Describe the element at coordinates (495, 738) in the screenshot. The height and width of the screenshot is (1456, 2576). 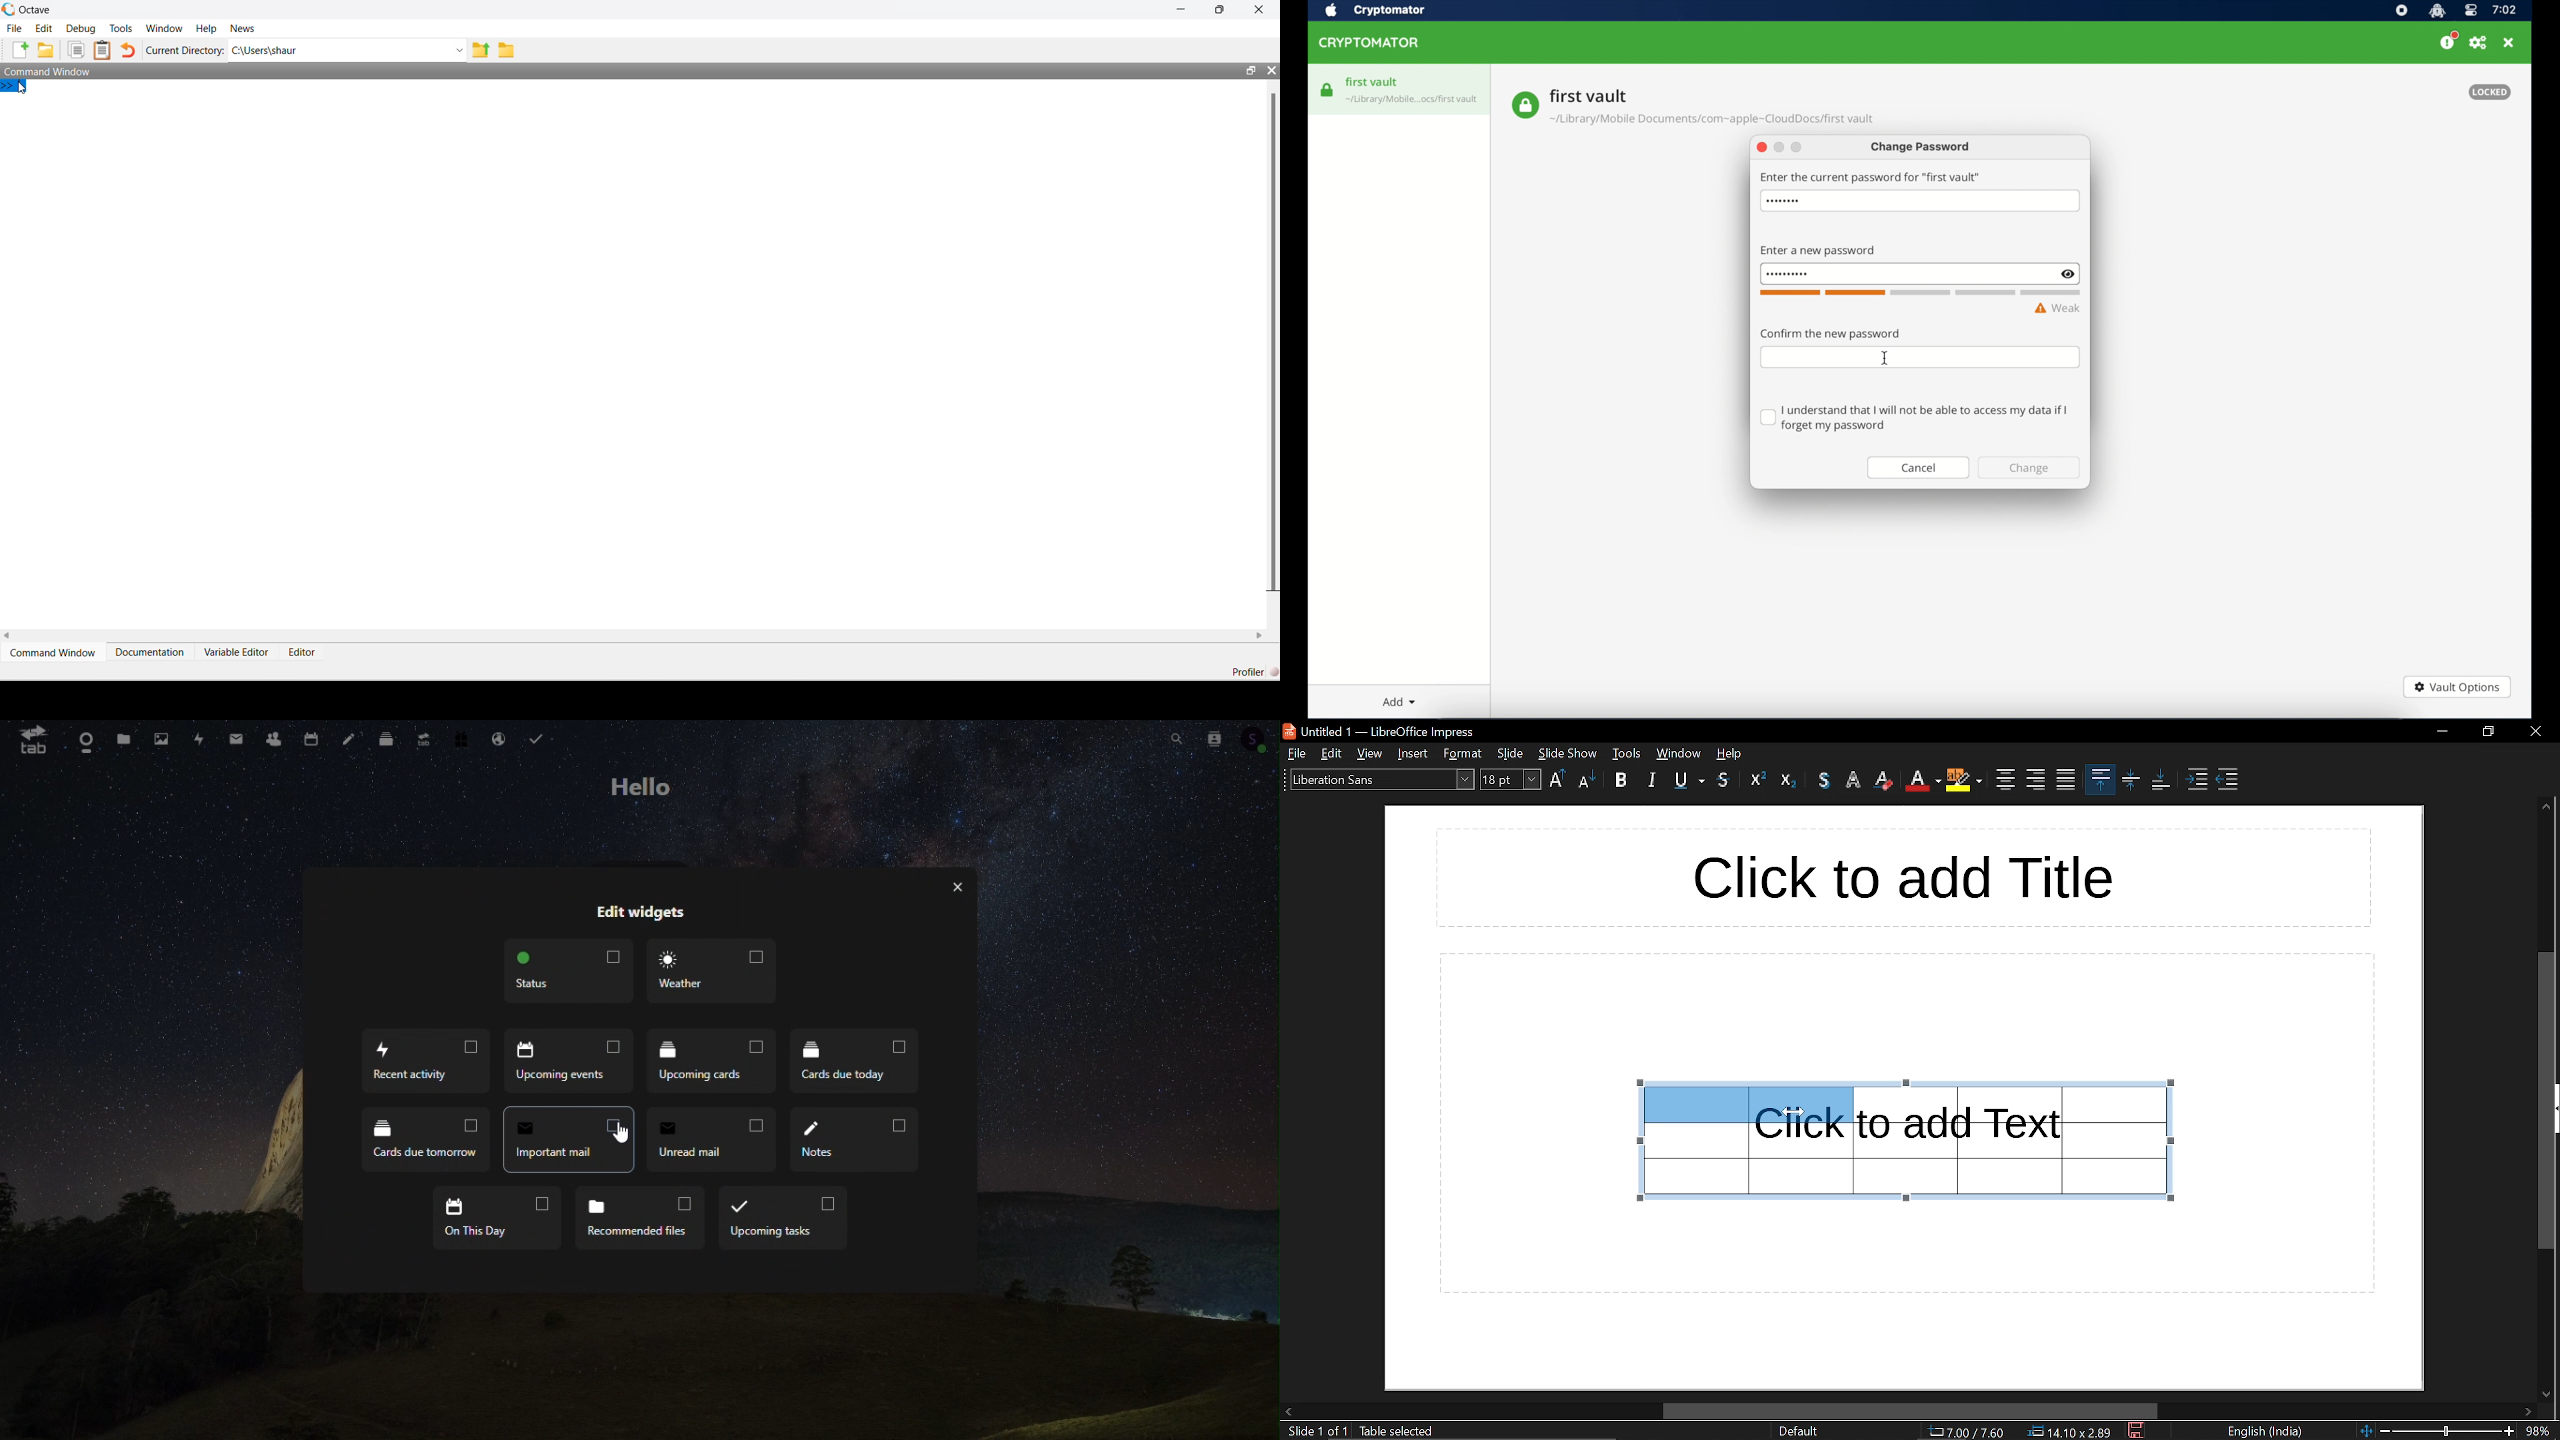
I see `Email hosting` at that location.